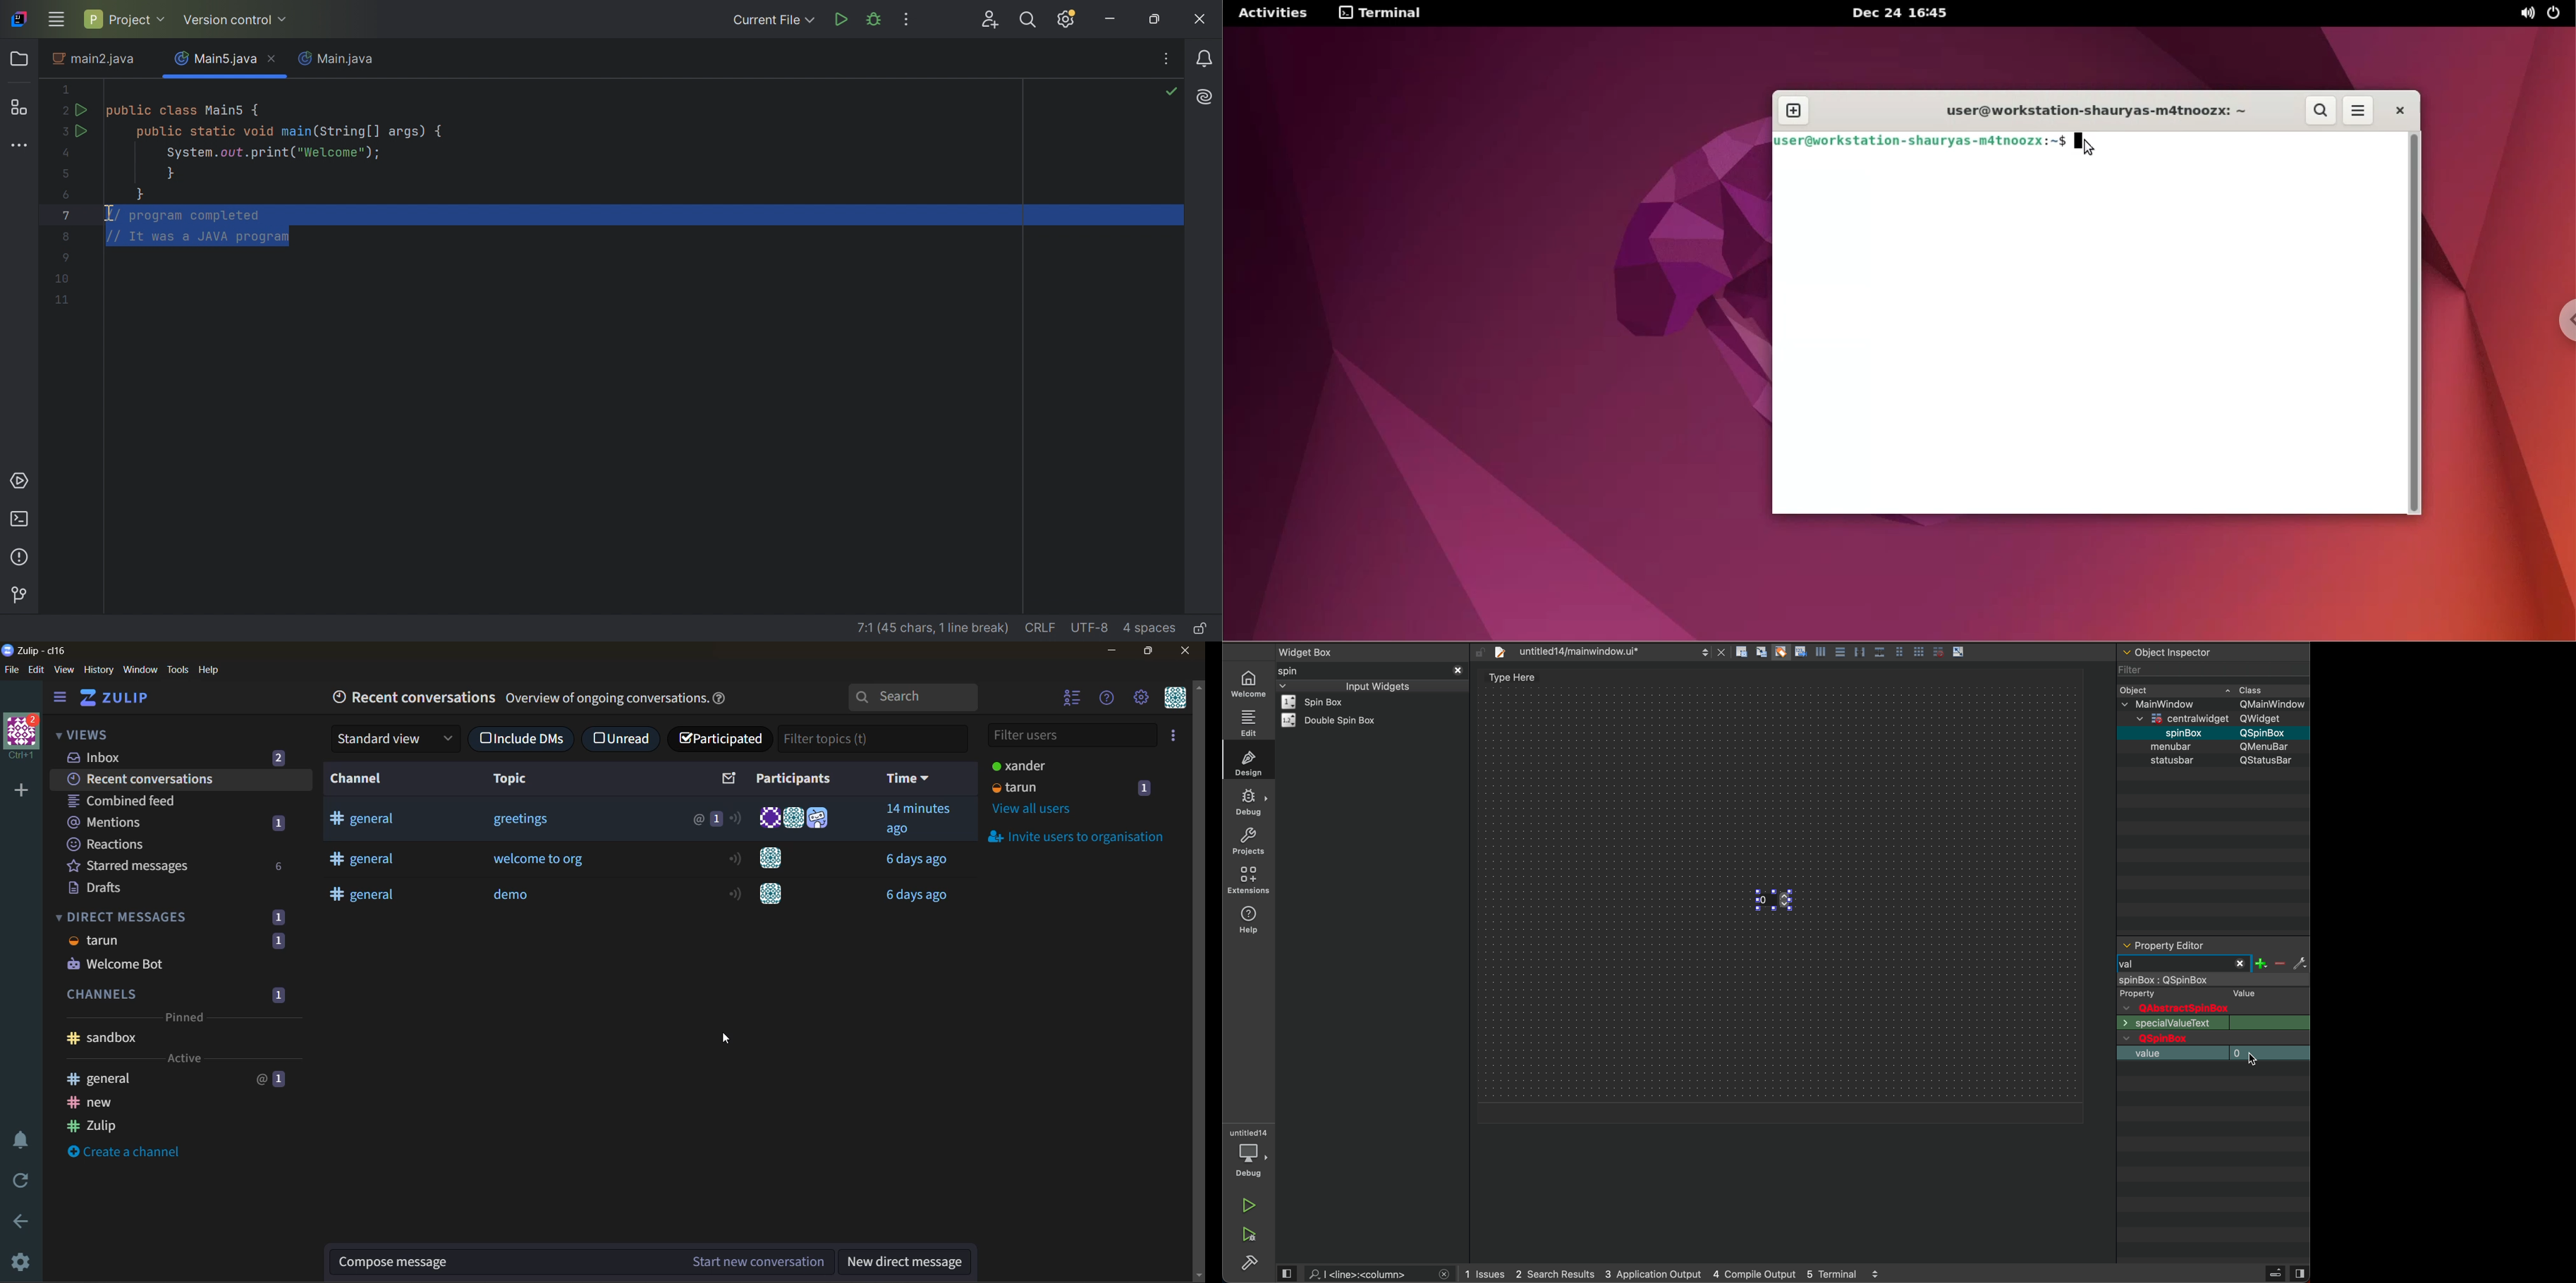 The width and height of the screenshot is (2576, 1288). What do you see at coordinates (796, 817) in the screenshot?
I see `users` at bounding box center [796, 817].